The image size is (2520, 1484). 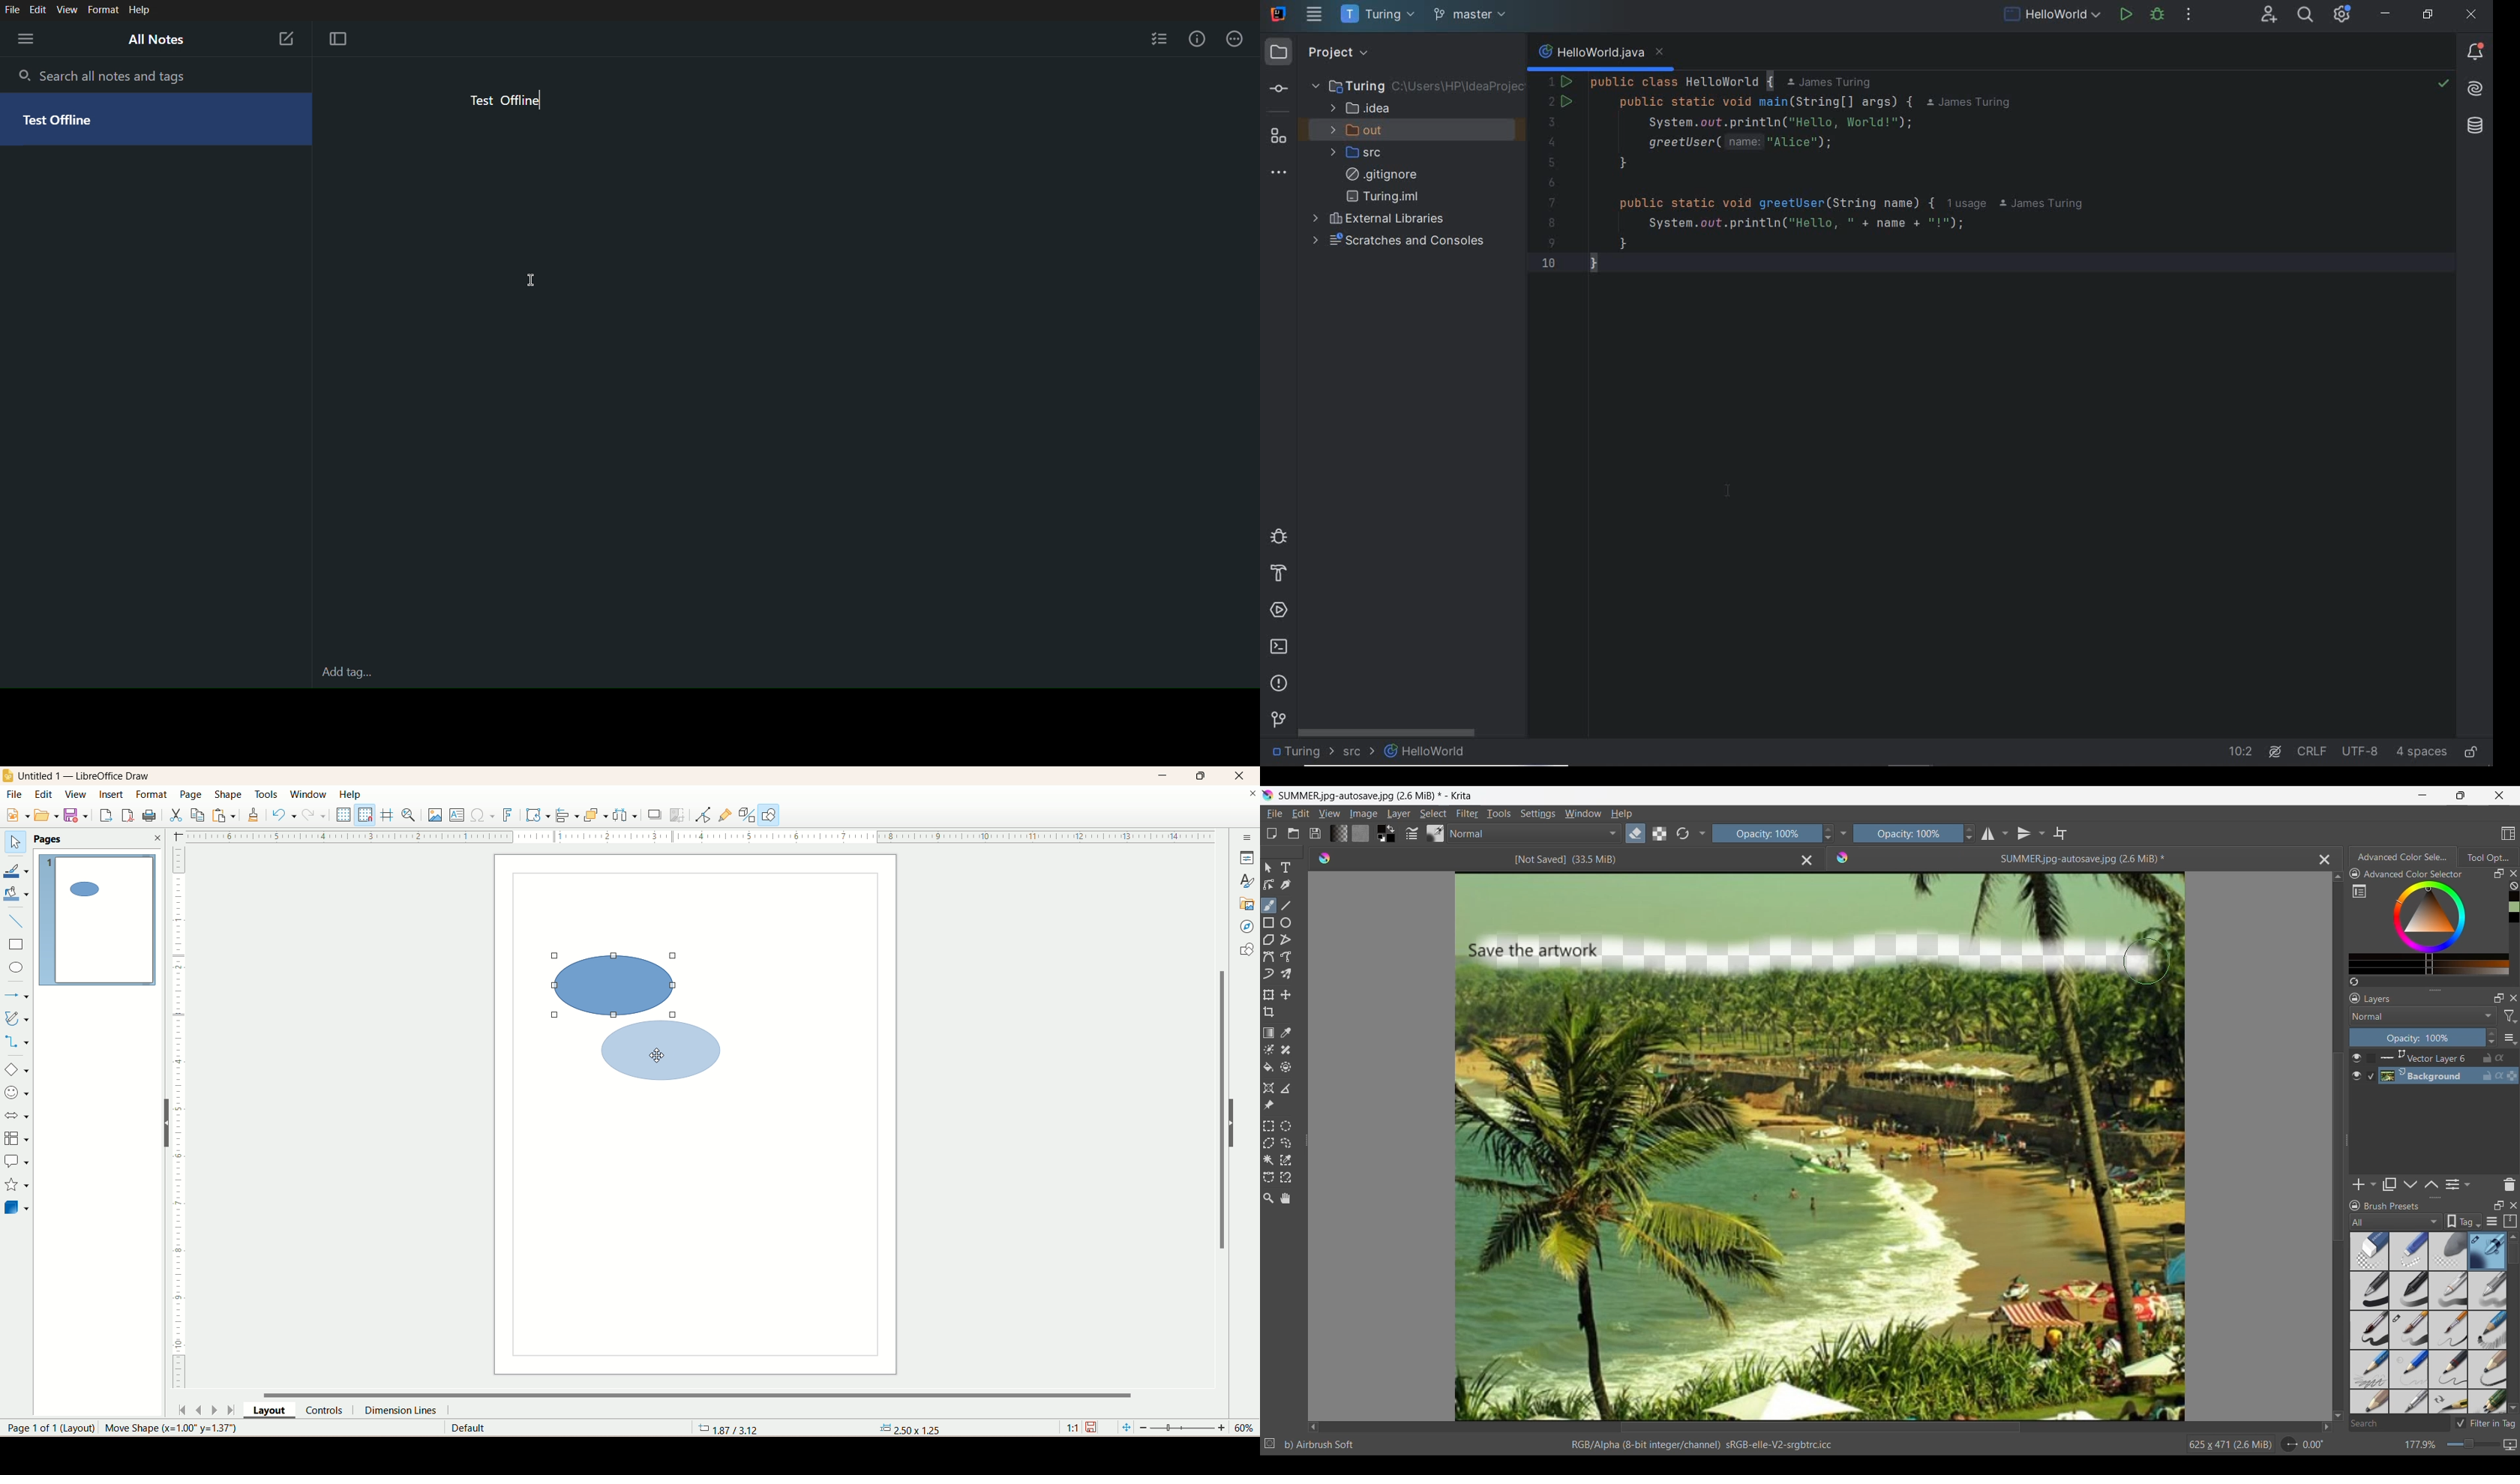 What do you see at coordinates (1074, 1426) in the screenshot?
I see `scaling factor` at bounding box center [1074, 1426].